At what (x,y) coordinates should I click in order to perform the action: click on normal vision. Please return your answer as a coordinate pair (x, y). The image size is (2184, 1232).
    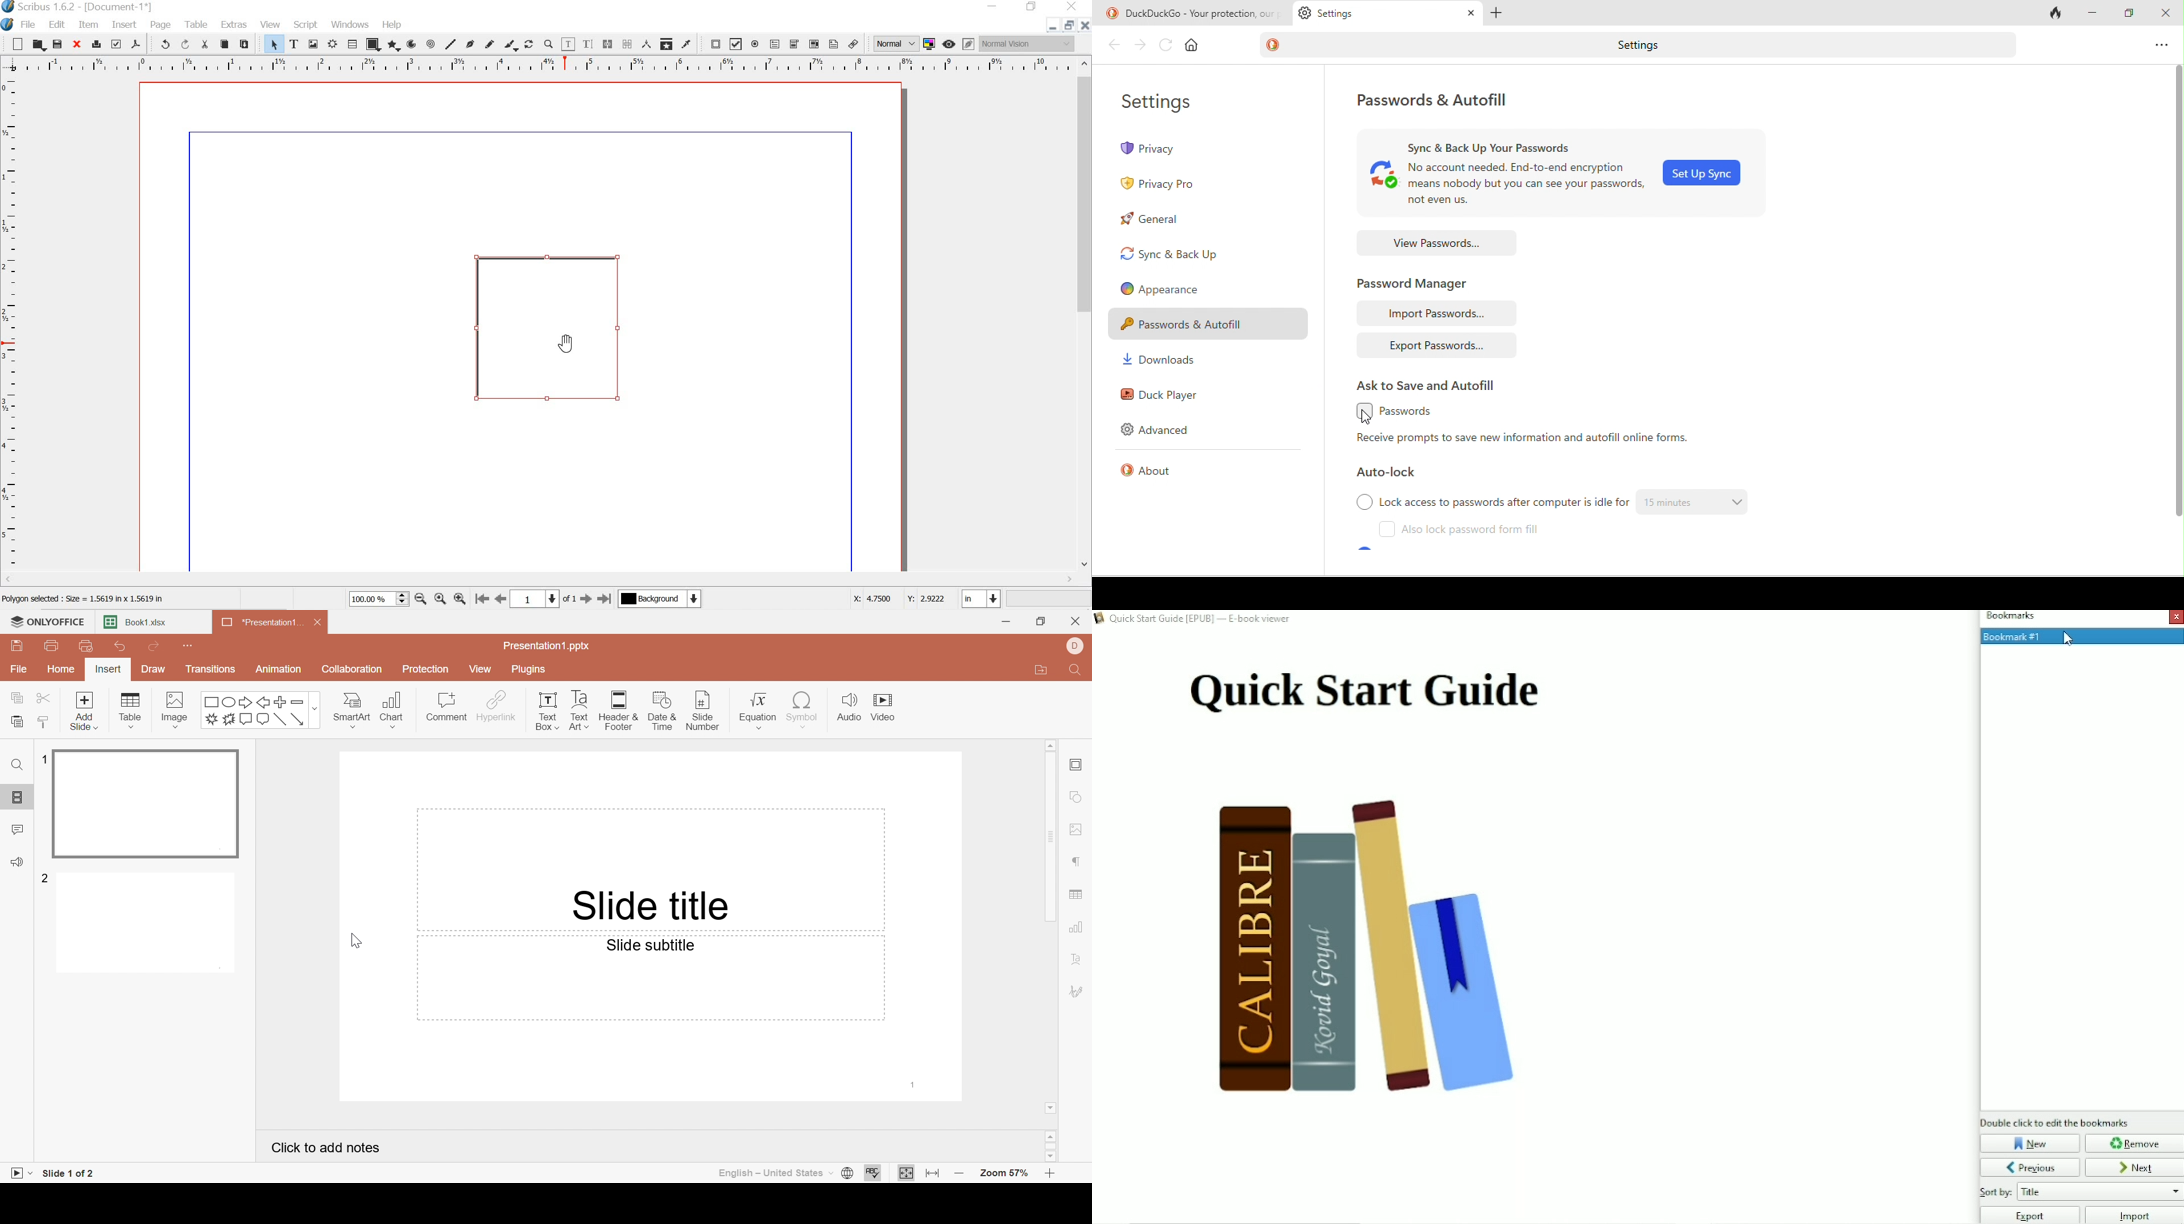
    Looking at the image, I should click on (1028, 45).